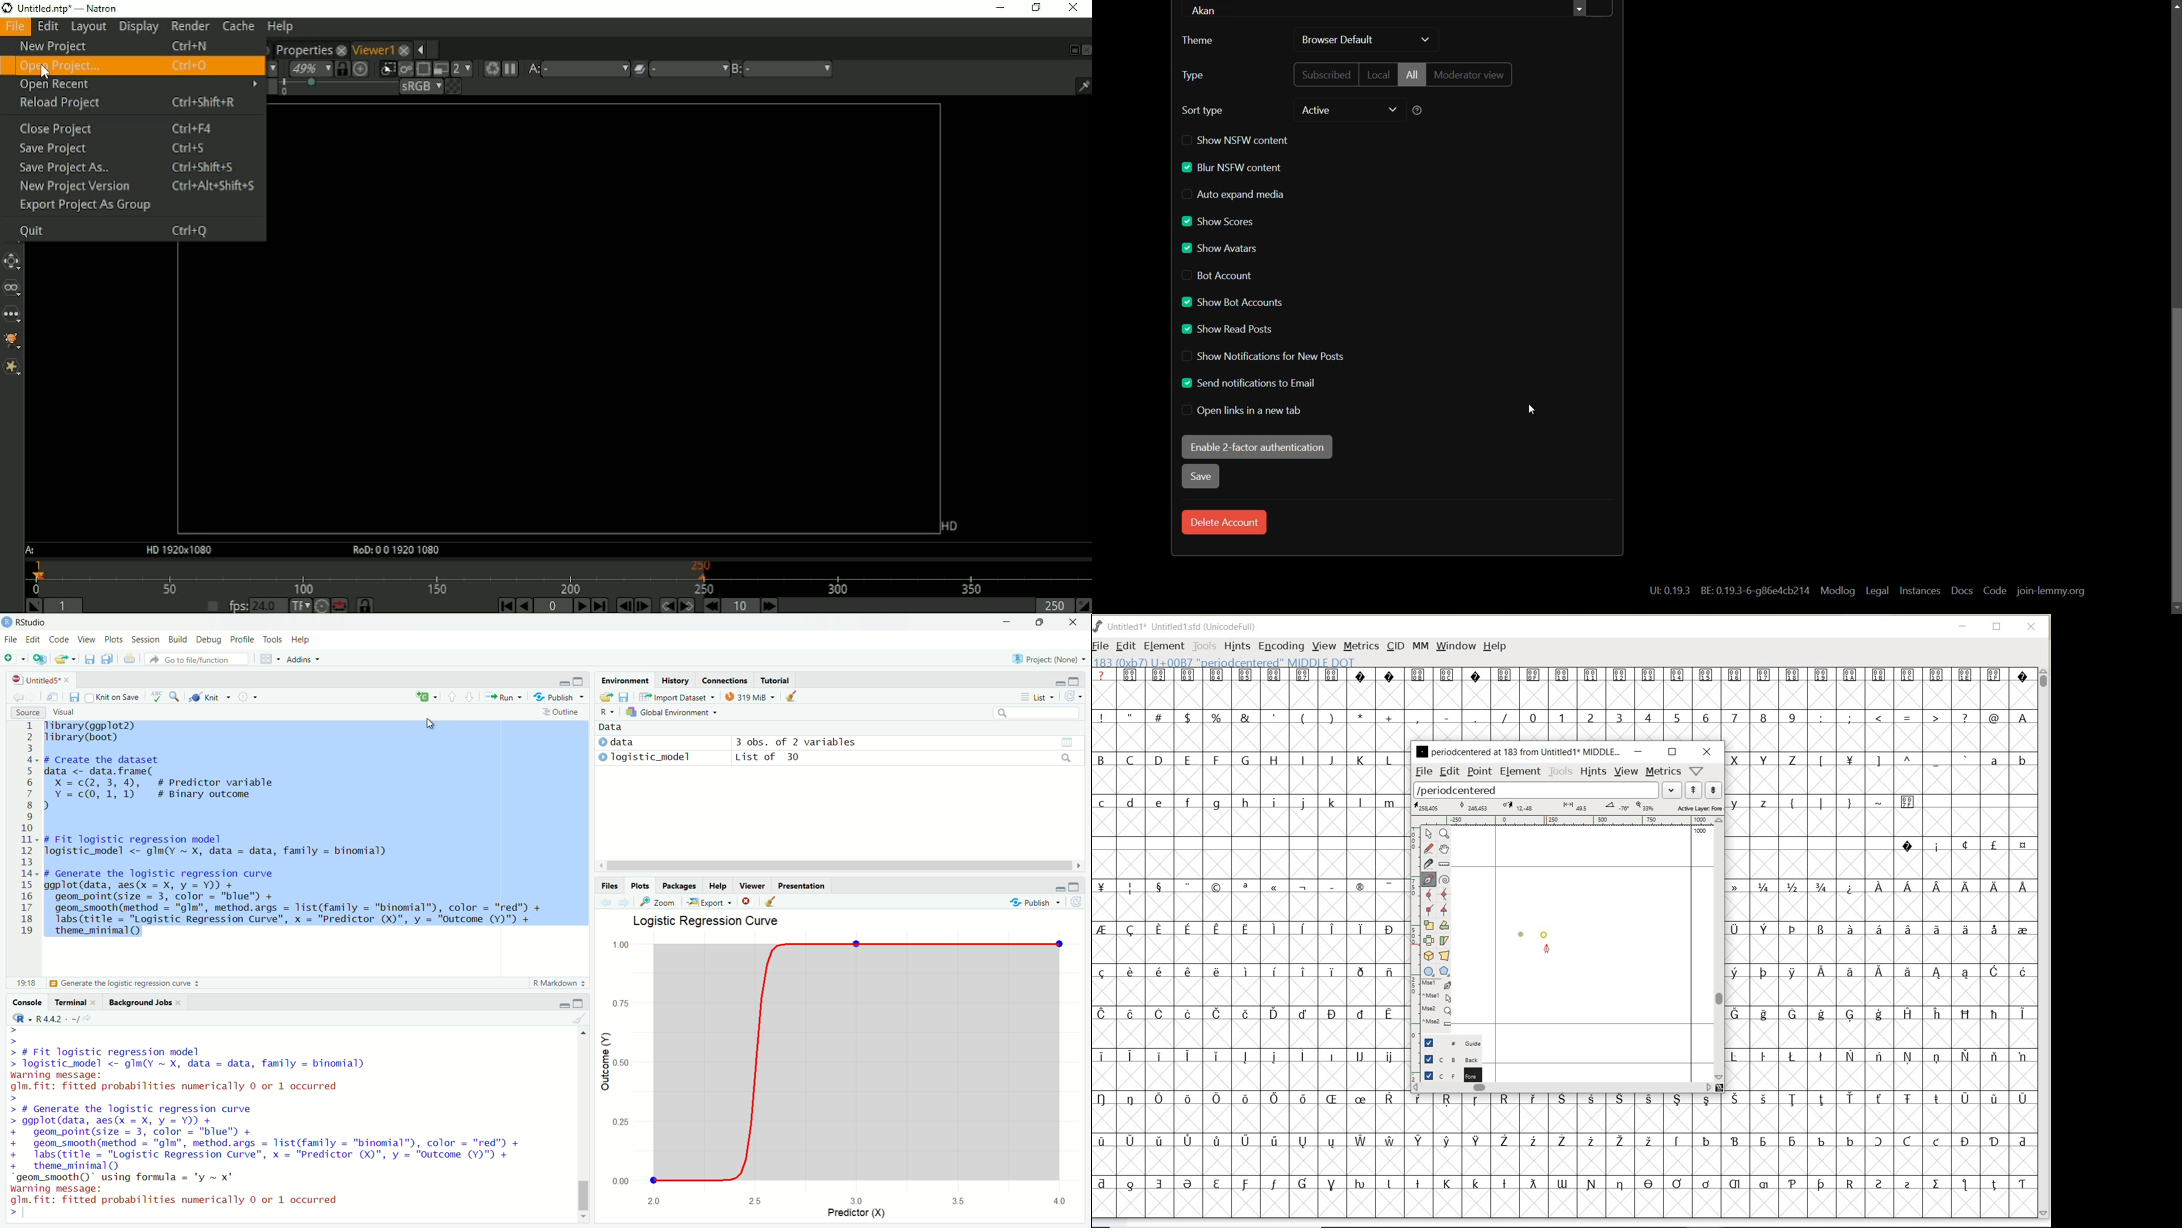 The height and width of the screenshot is (1232, 2184). What do you see at coordinates (126, 984) in the screenshot?
I see `Generate the logistic regression curve` at bounding box center [126, 984].